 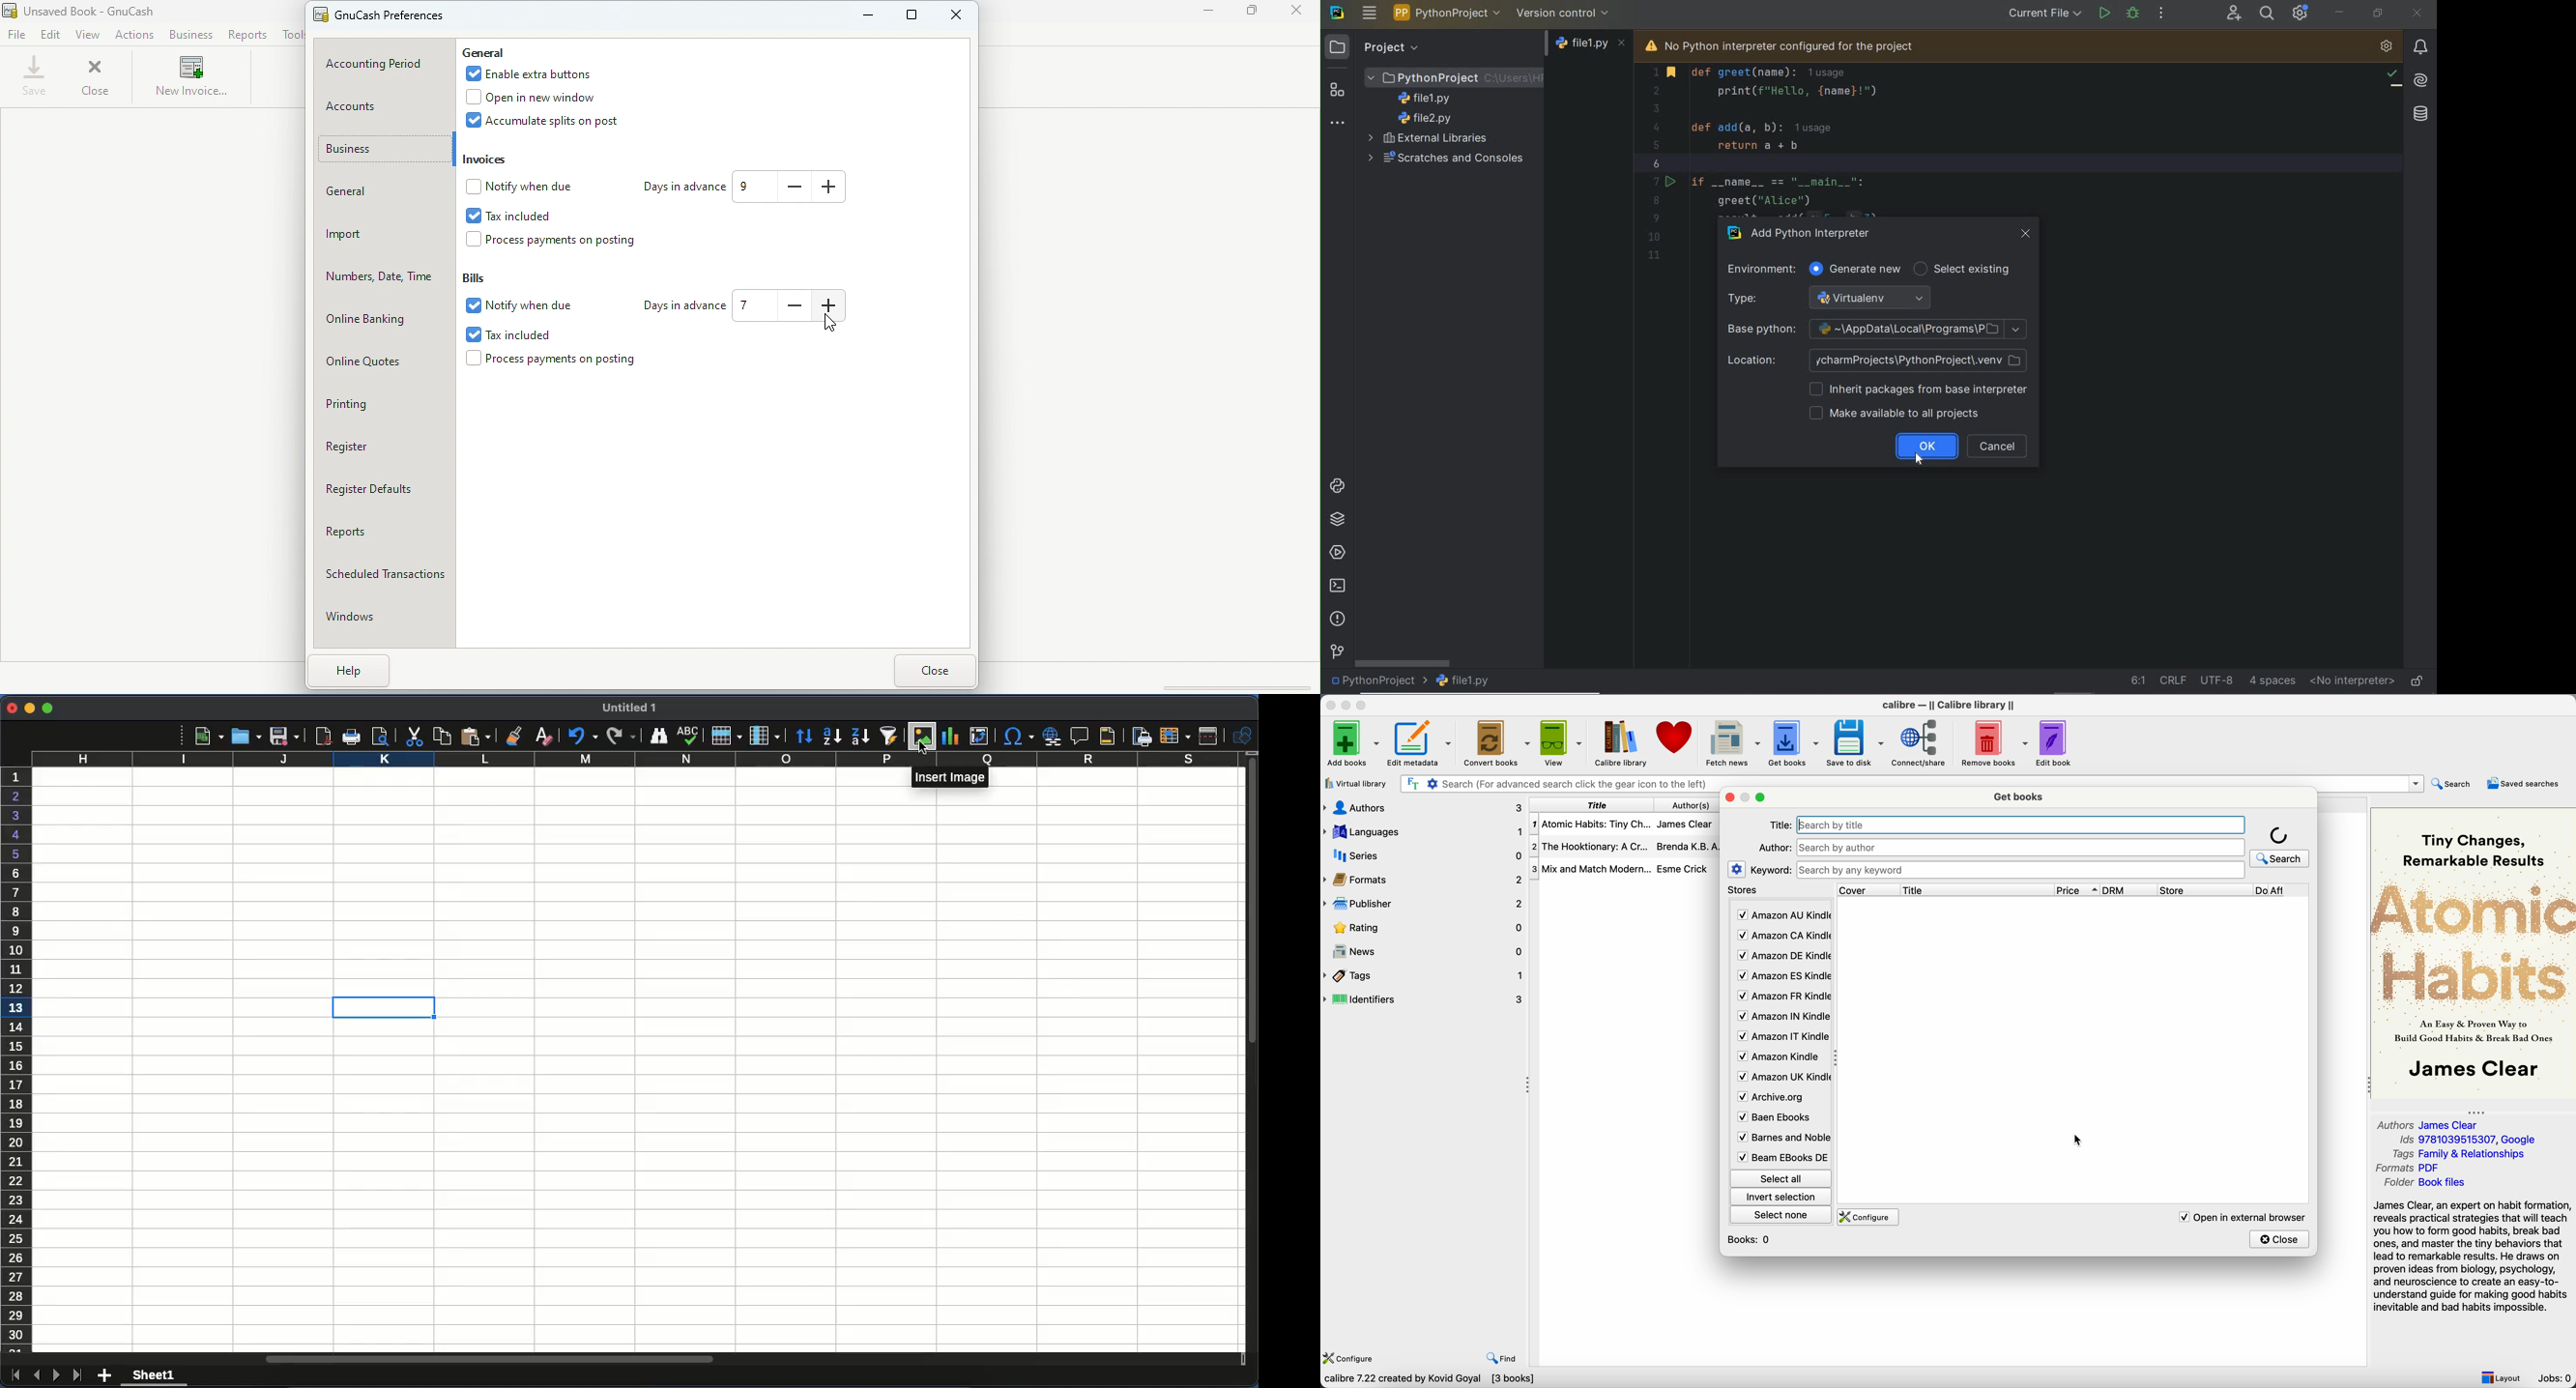 I want to click on File name, so click(x=101, y=11).